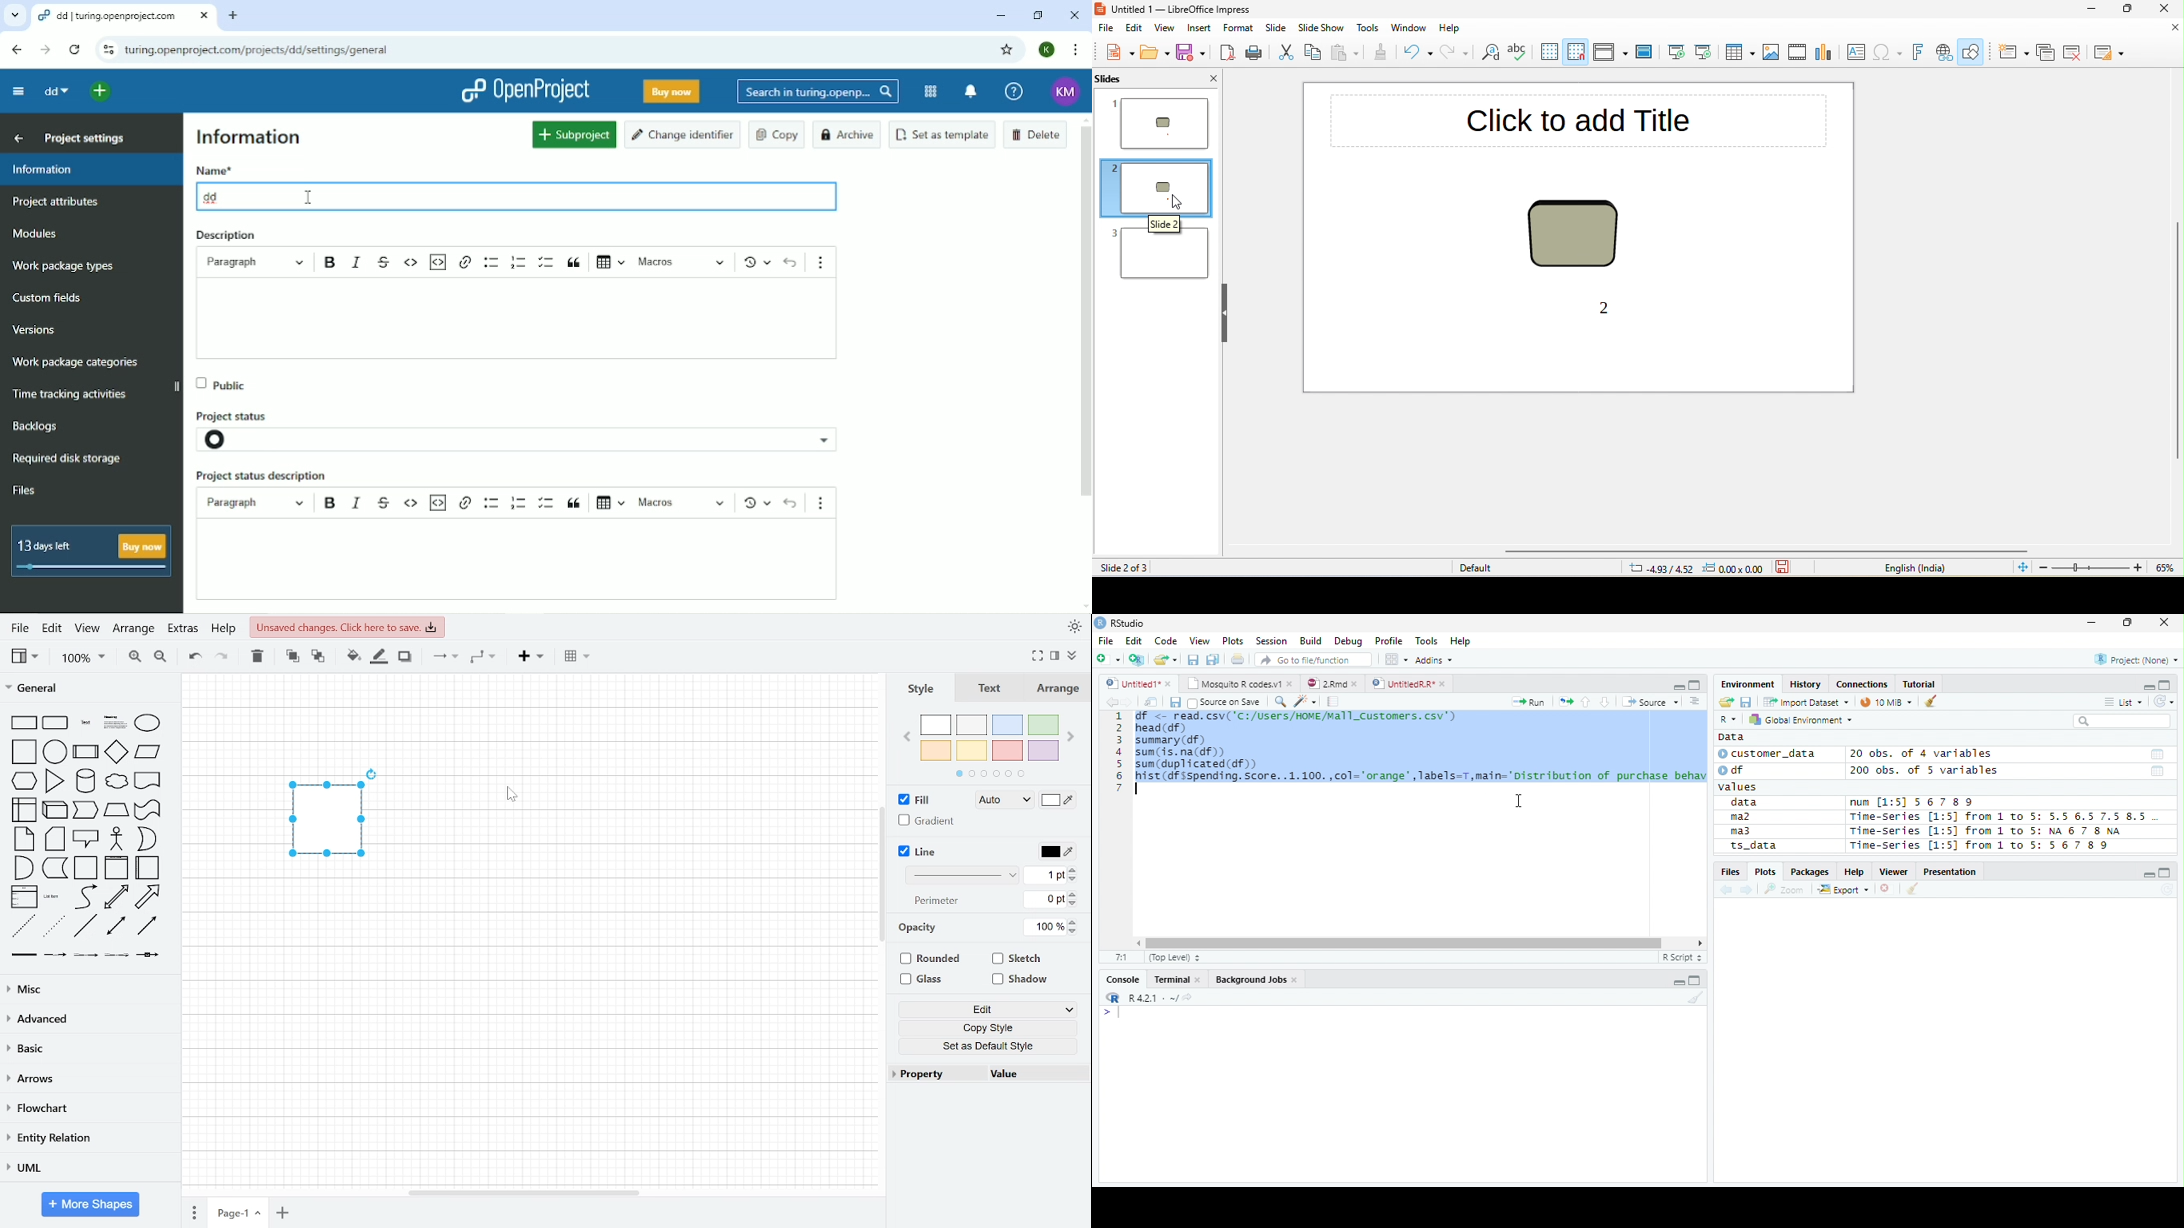 This screenshot has width=2184, height=1232. What do you see at coordinates (88, 987) in the screenshot?
I see `misc` at bounding box center [88, 987].